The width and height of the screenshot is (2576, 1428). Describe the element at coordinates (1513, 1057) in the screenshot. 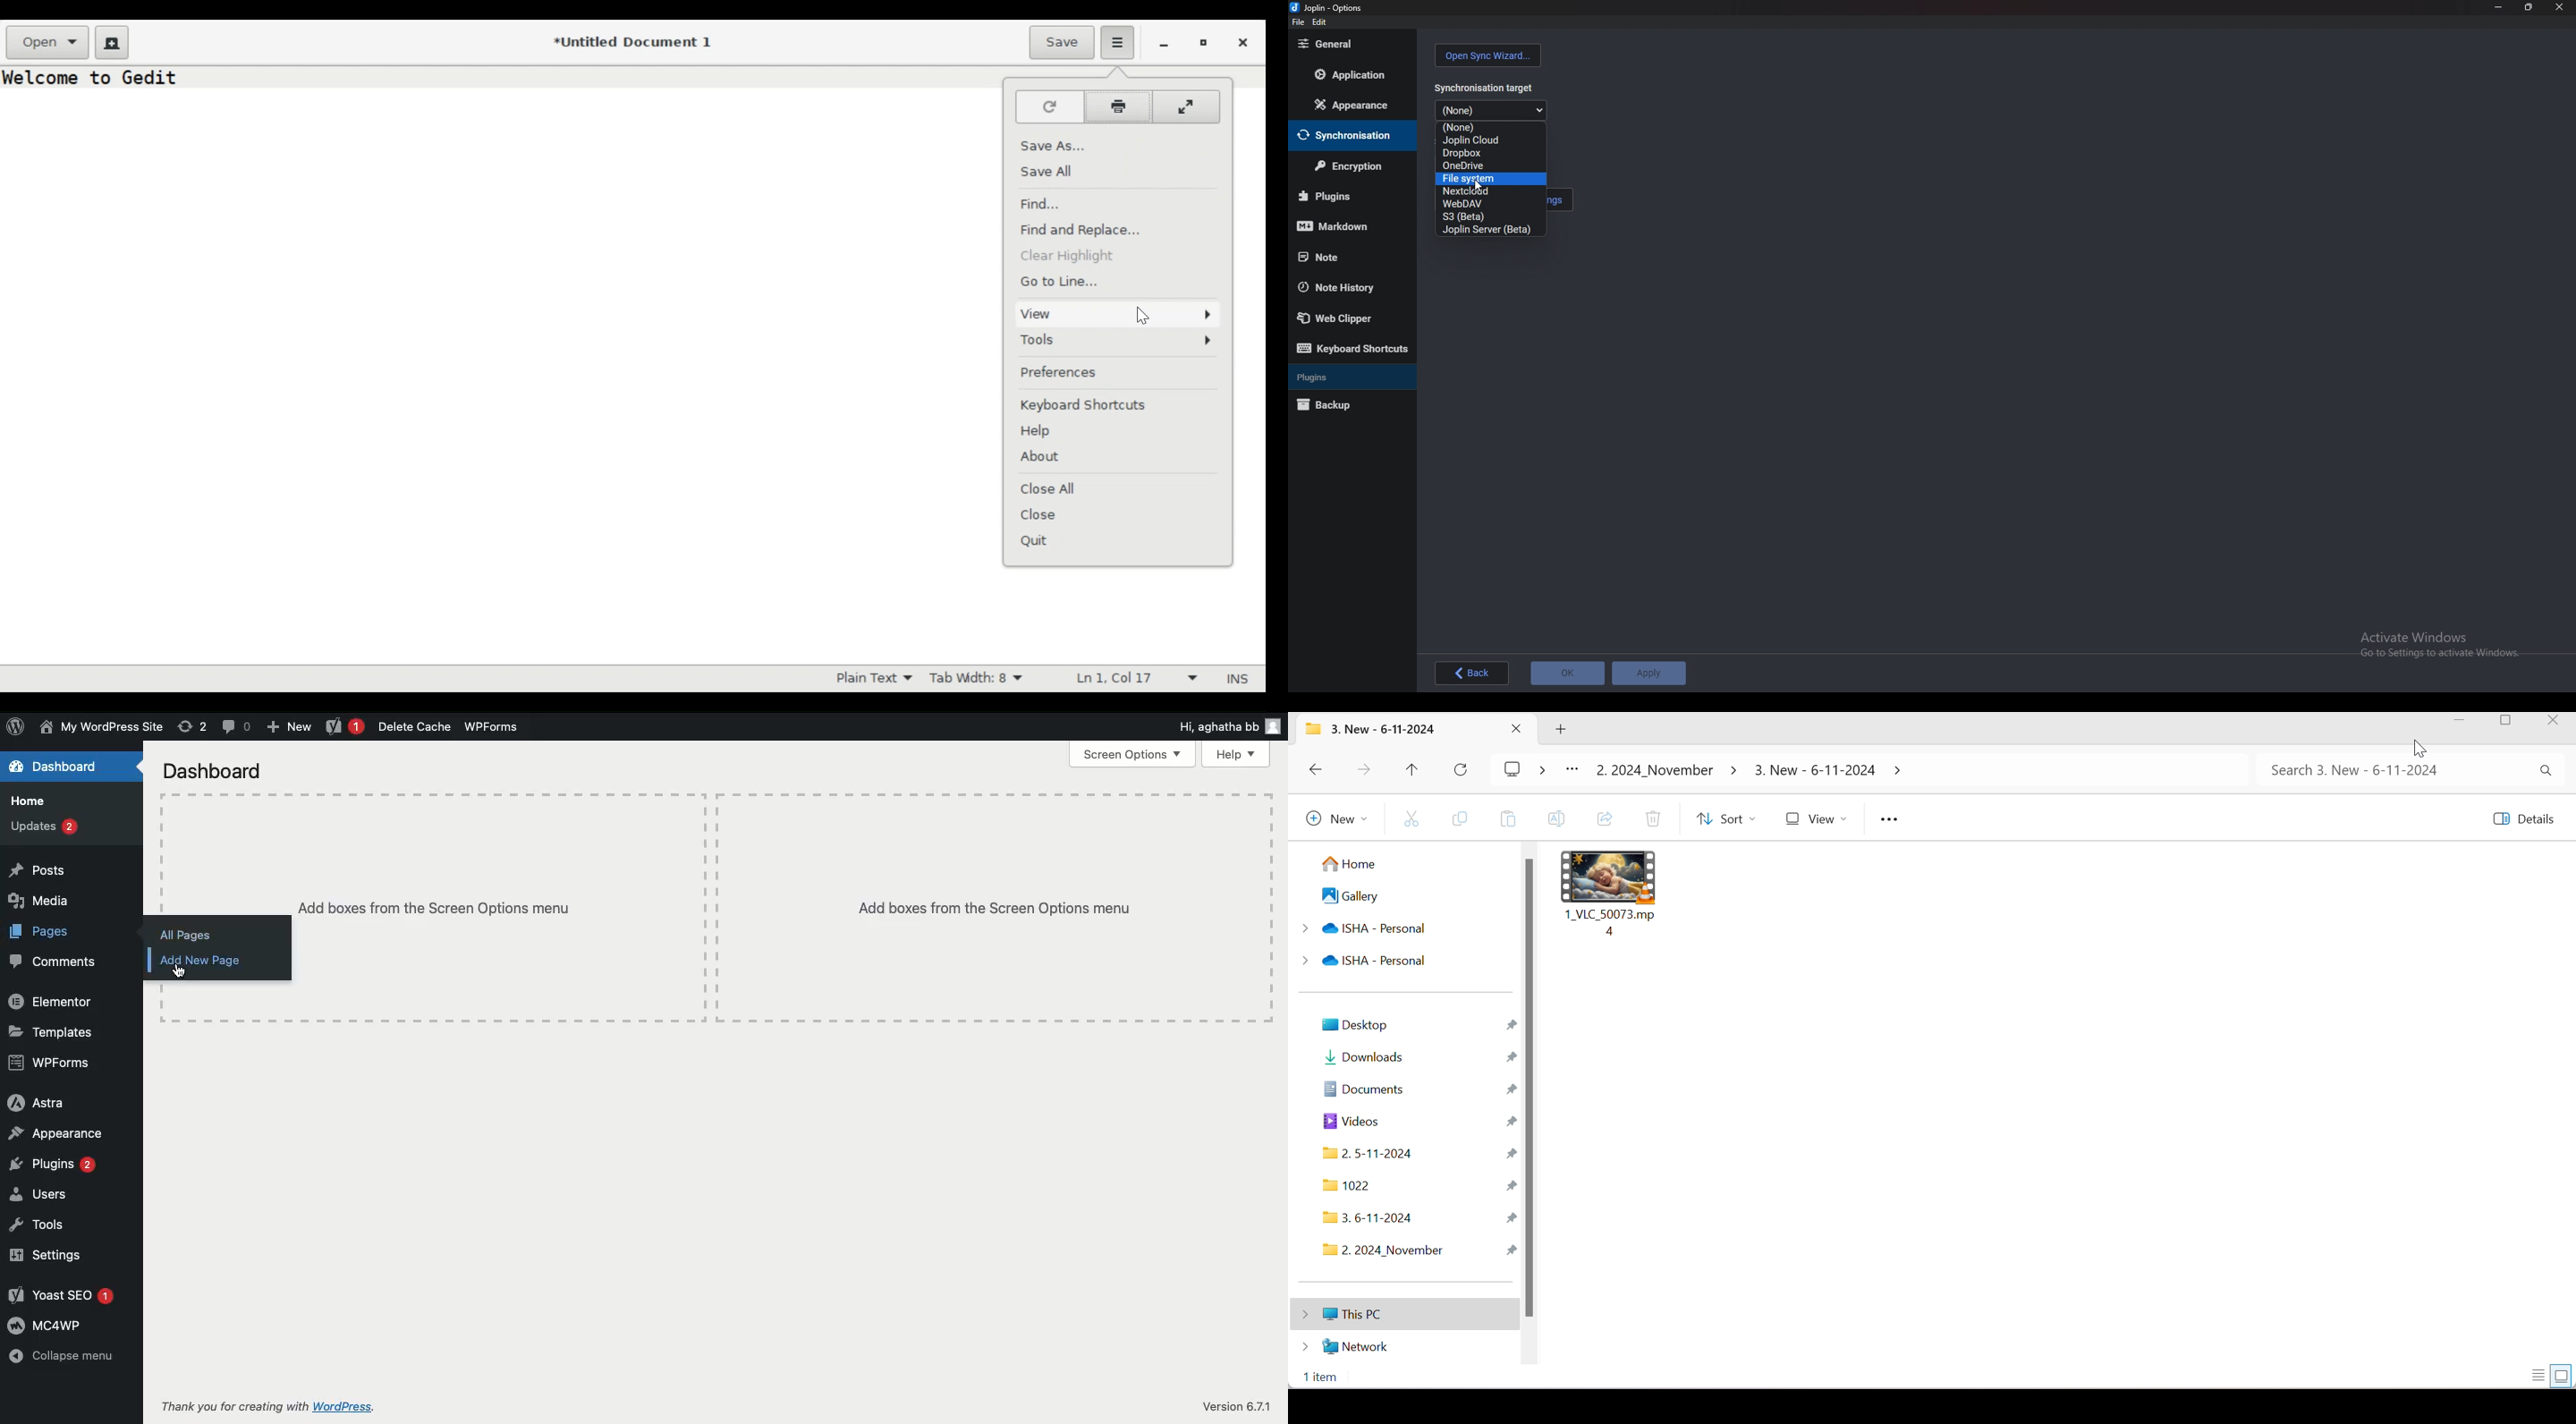

I see `Pin` at that location.